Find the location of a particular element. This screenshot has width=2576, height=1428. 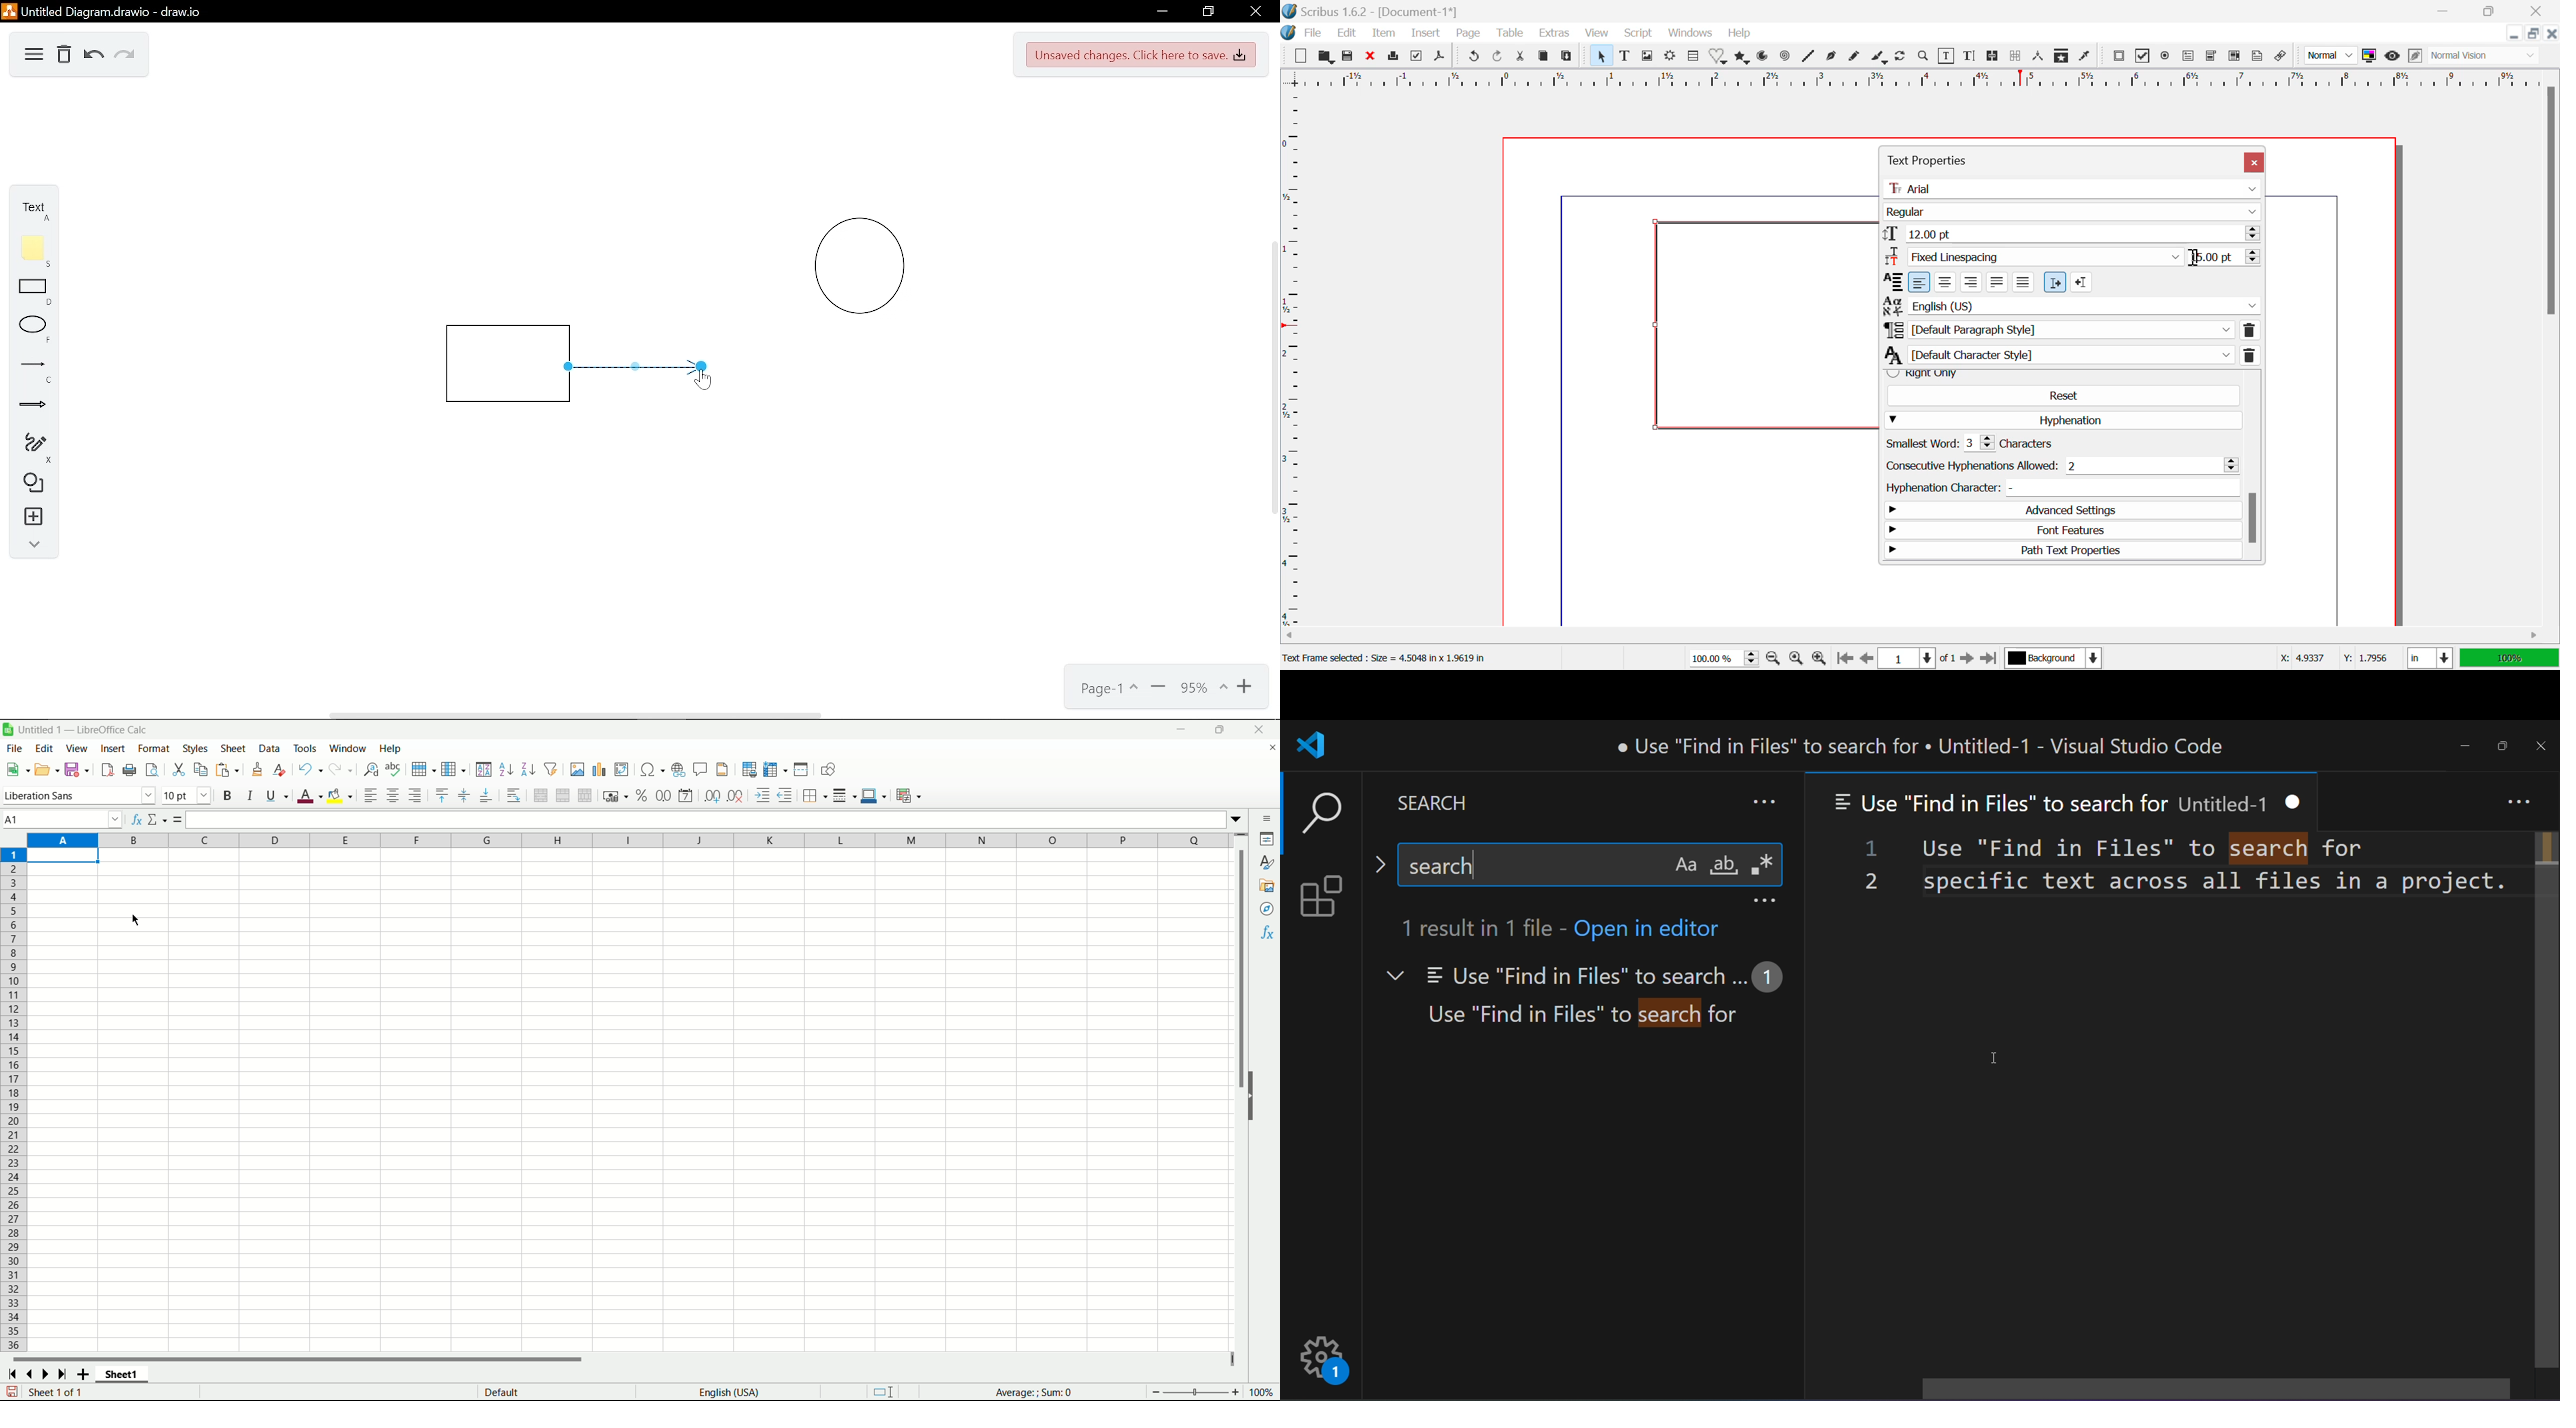

Advanced Settings is located at coordinates (2060, 511).